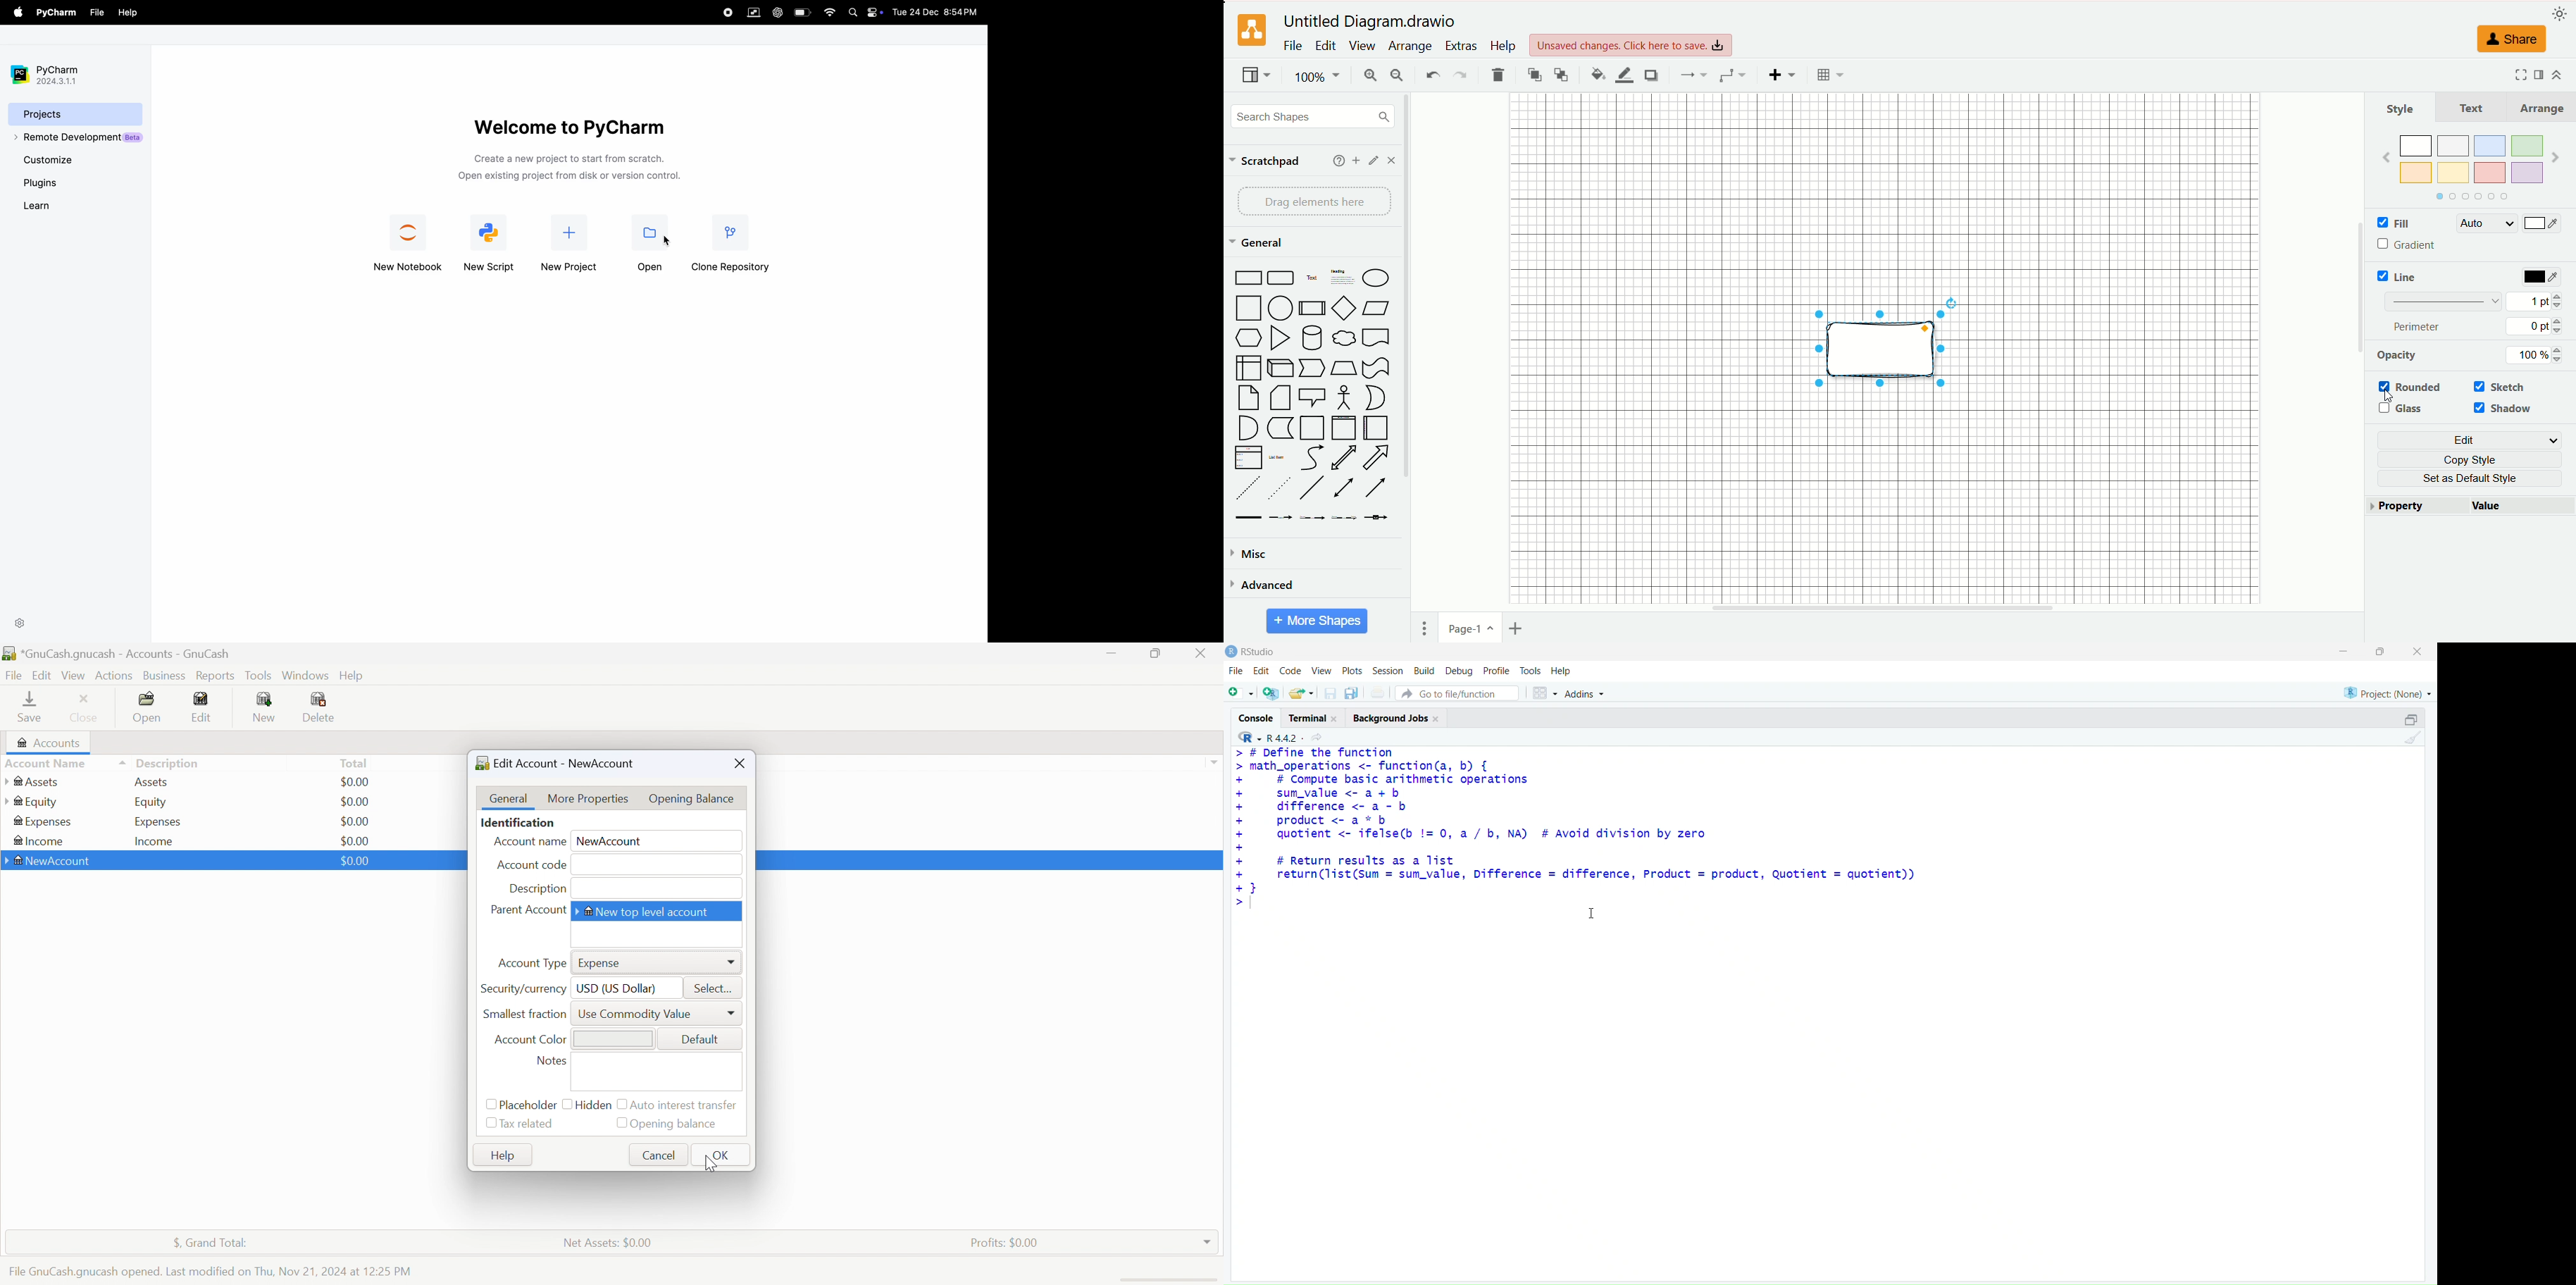 The height and width of the screenshot is (1288, 2576). I want to click on File GnuCash.gnucash opened. Last modified on Thu, Nov 21, 2024 at 12:25 PM, so click(210, 1268).